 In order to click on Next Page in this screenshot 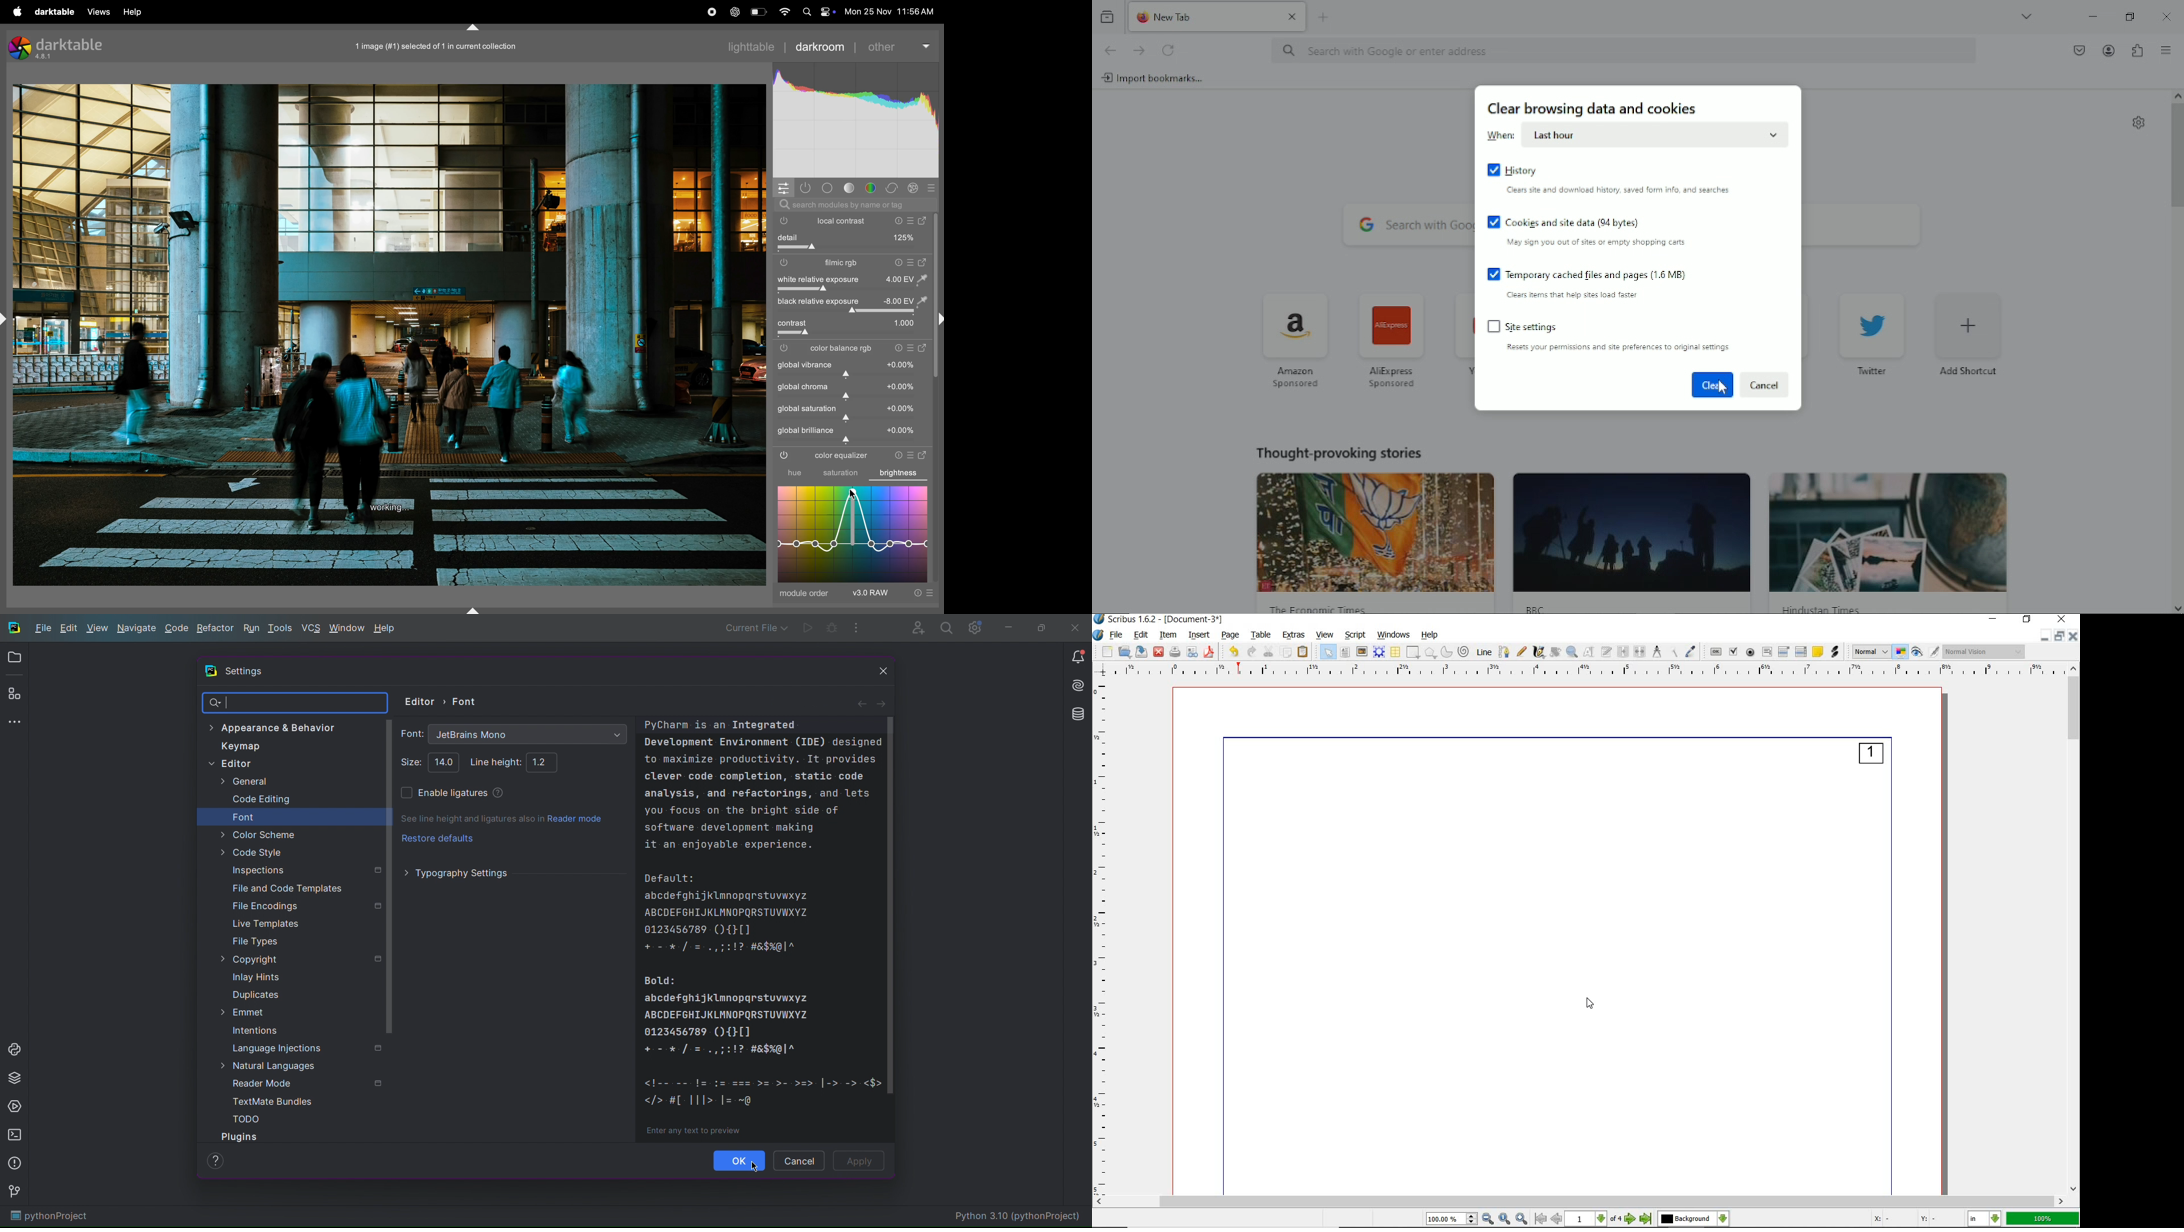, I will do `click(1631, 1220)`.